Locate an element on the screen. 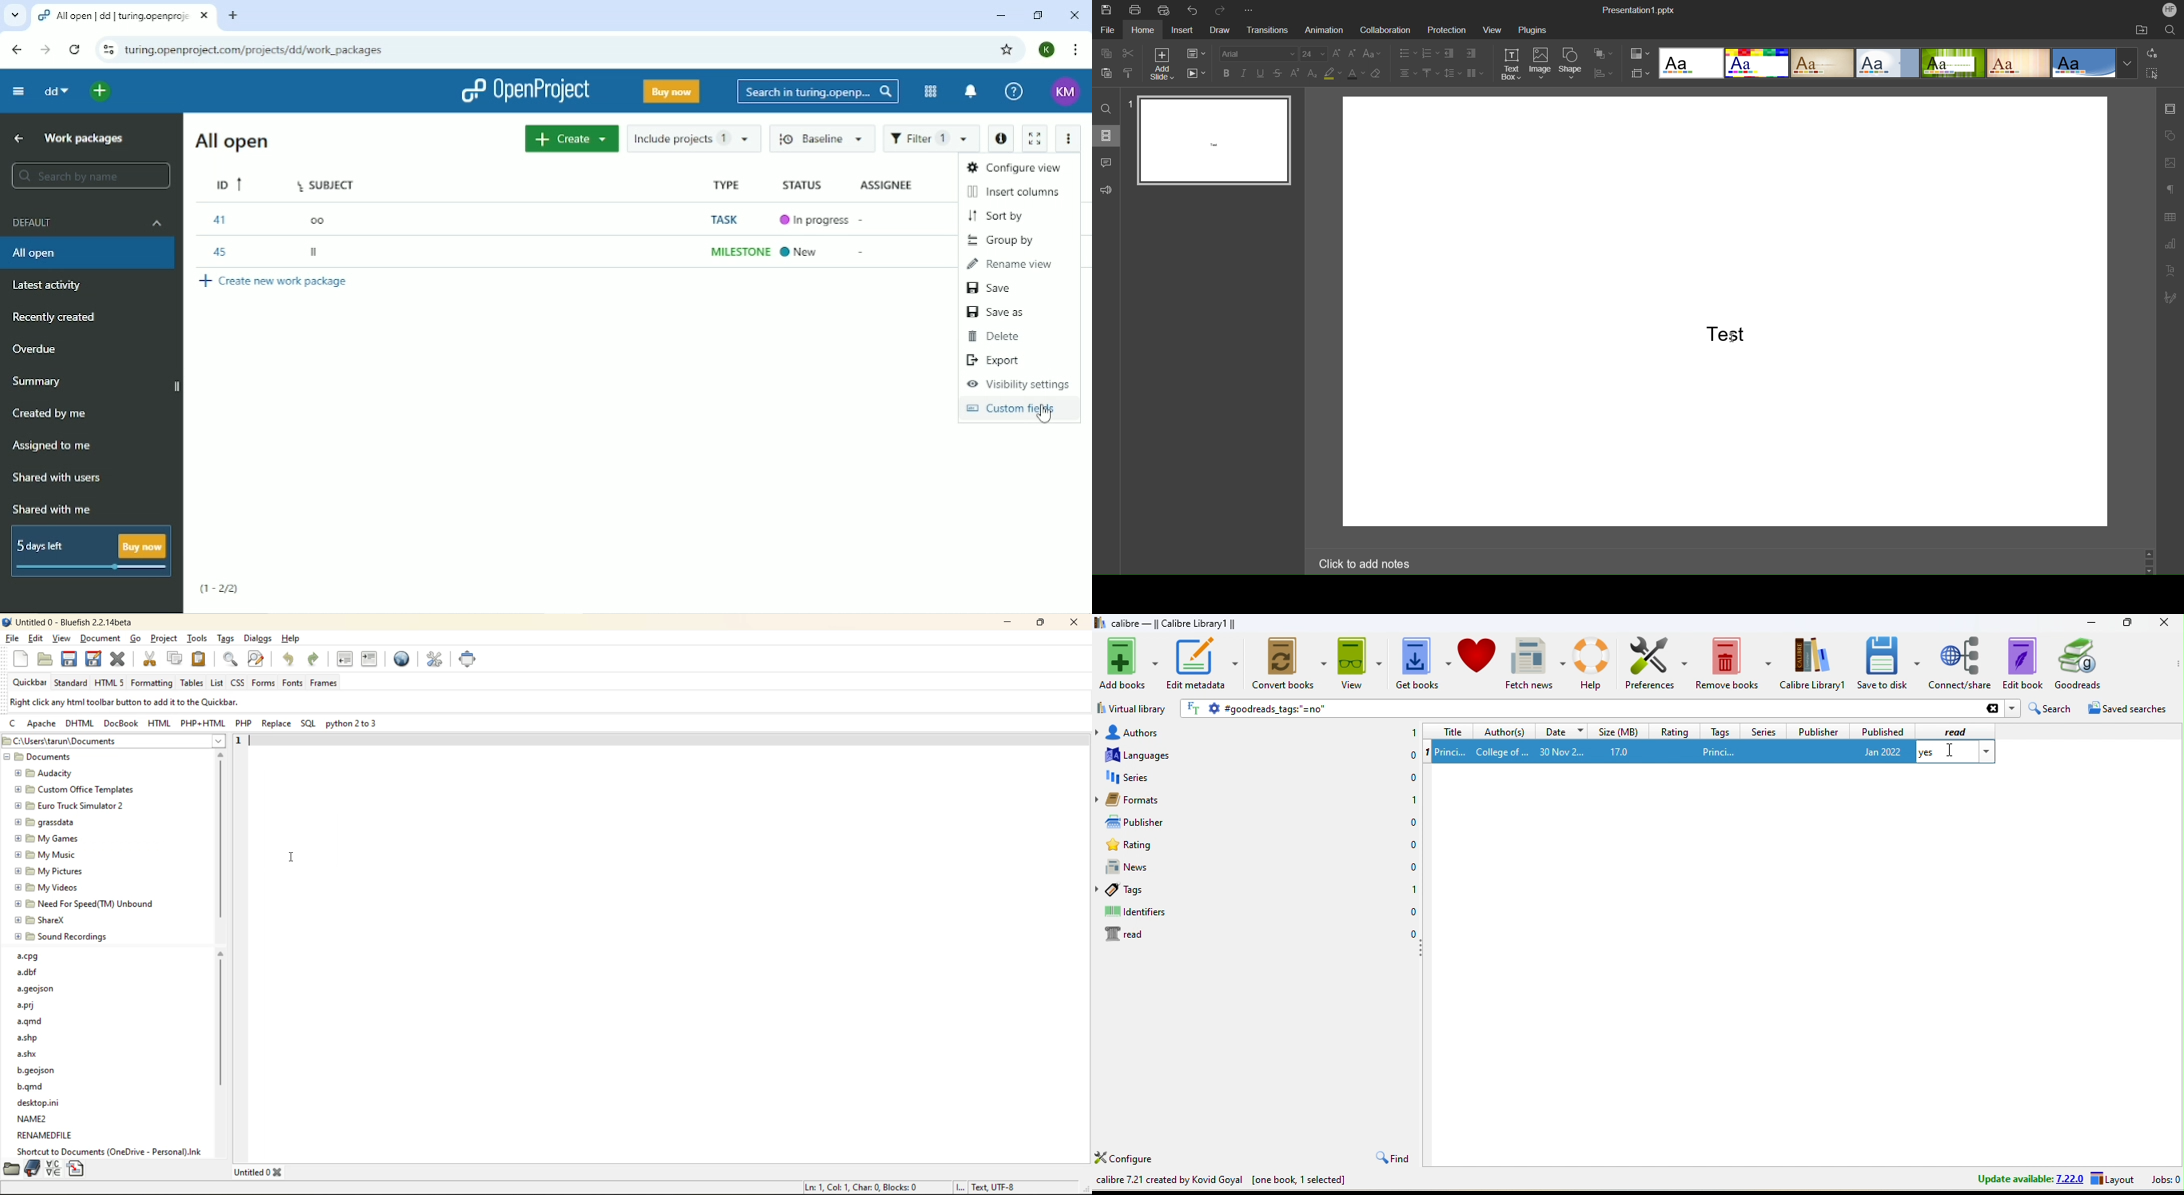 The height and width of the screenshot is (1204, 2184). custom office templates is located at coordinates (75, 789).